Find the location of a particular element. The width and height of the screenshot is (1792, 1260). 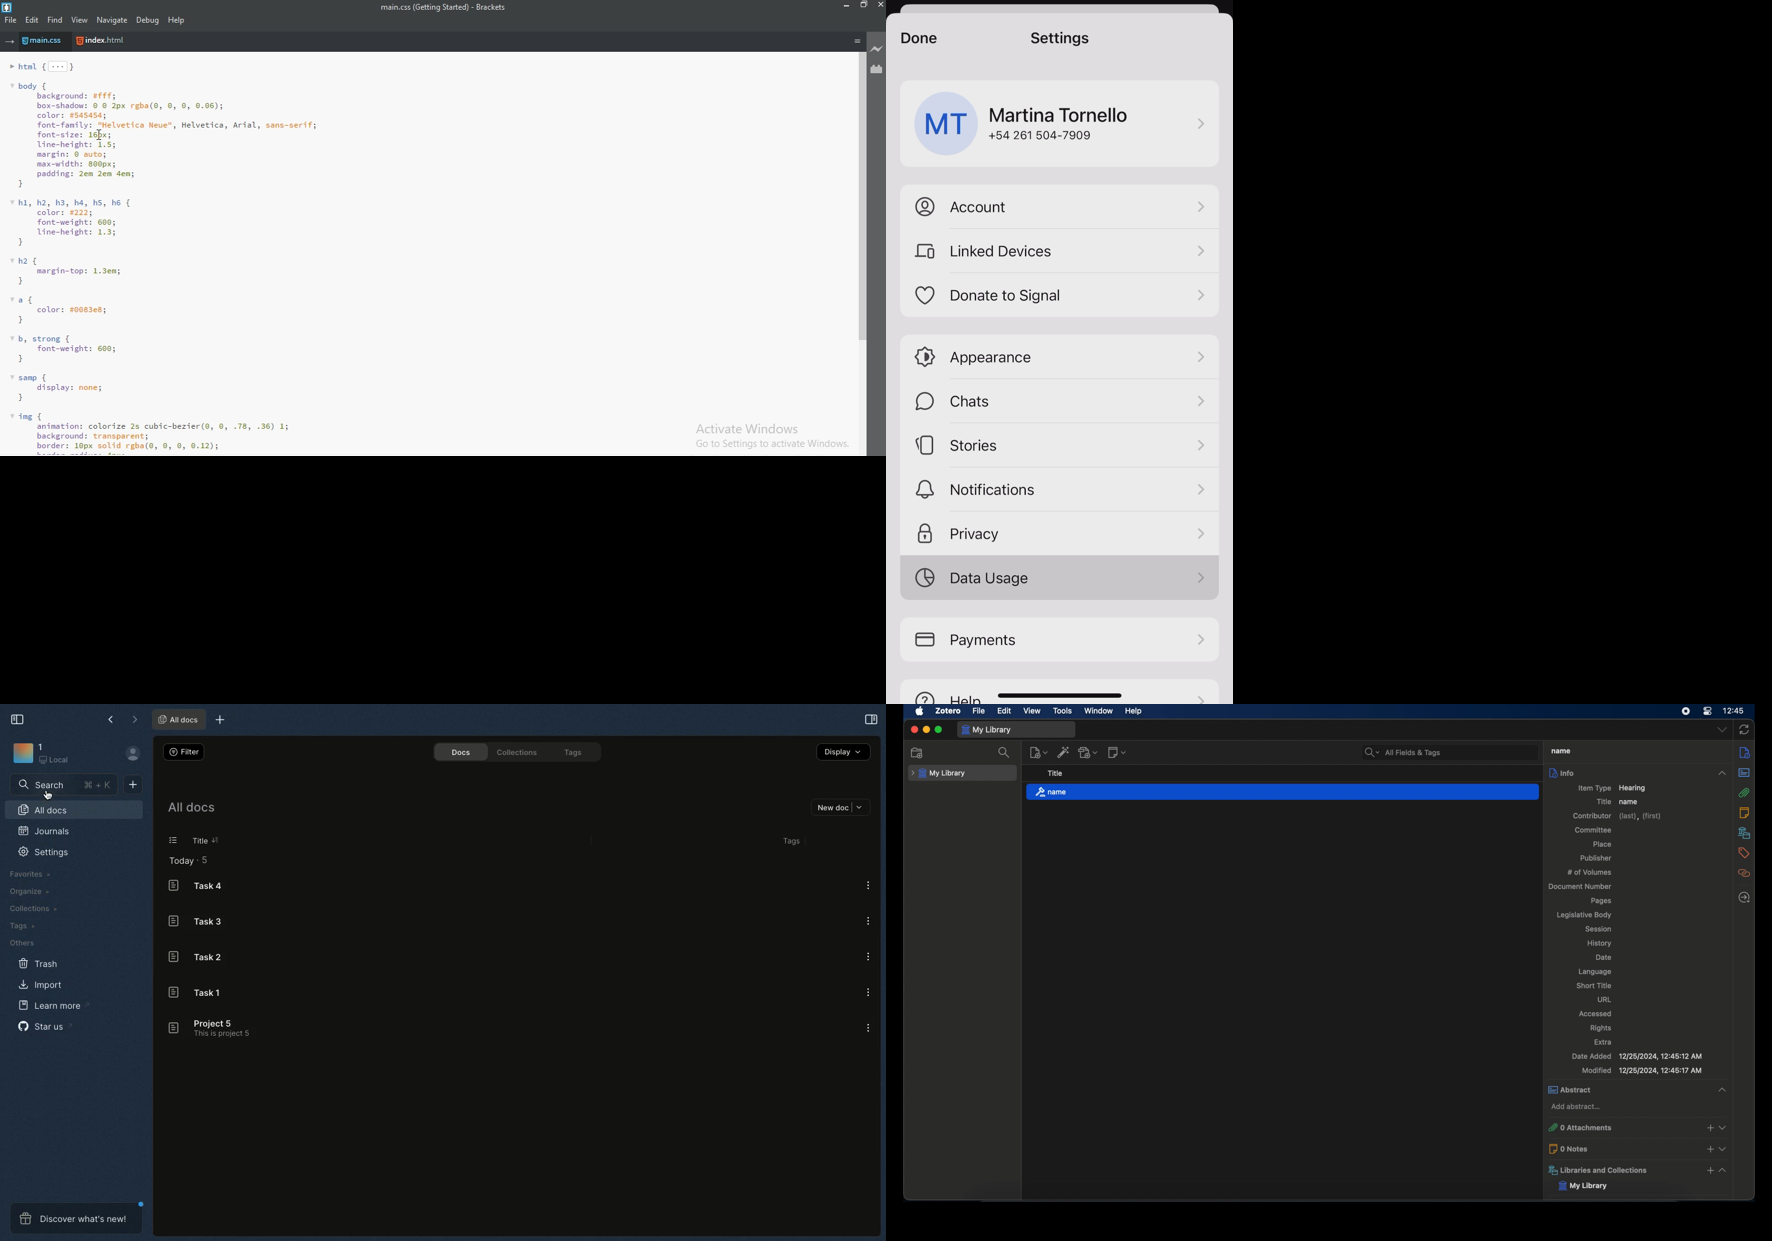

maximize is located at coordinates (939, 729).